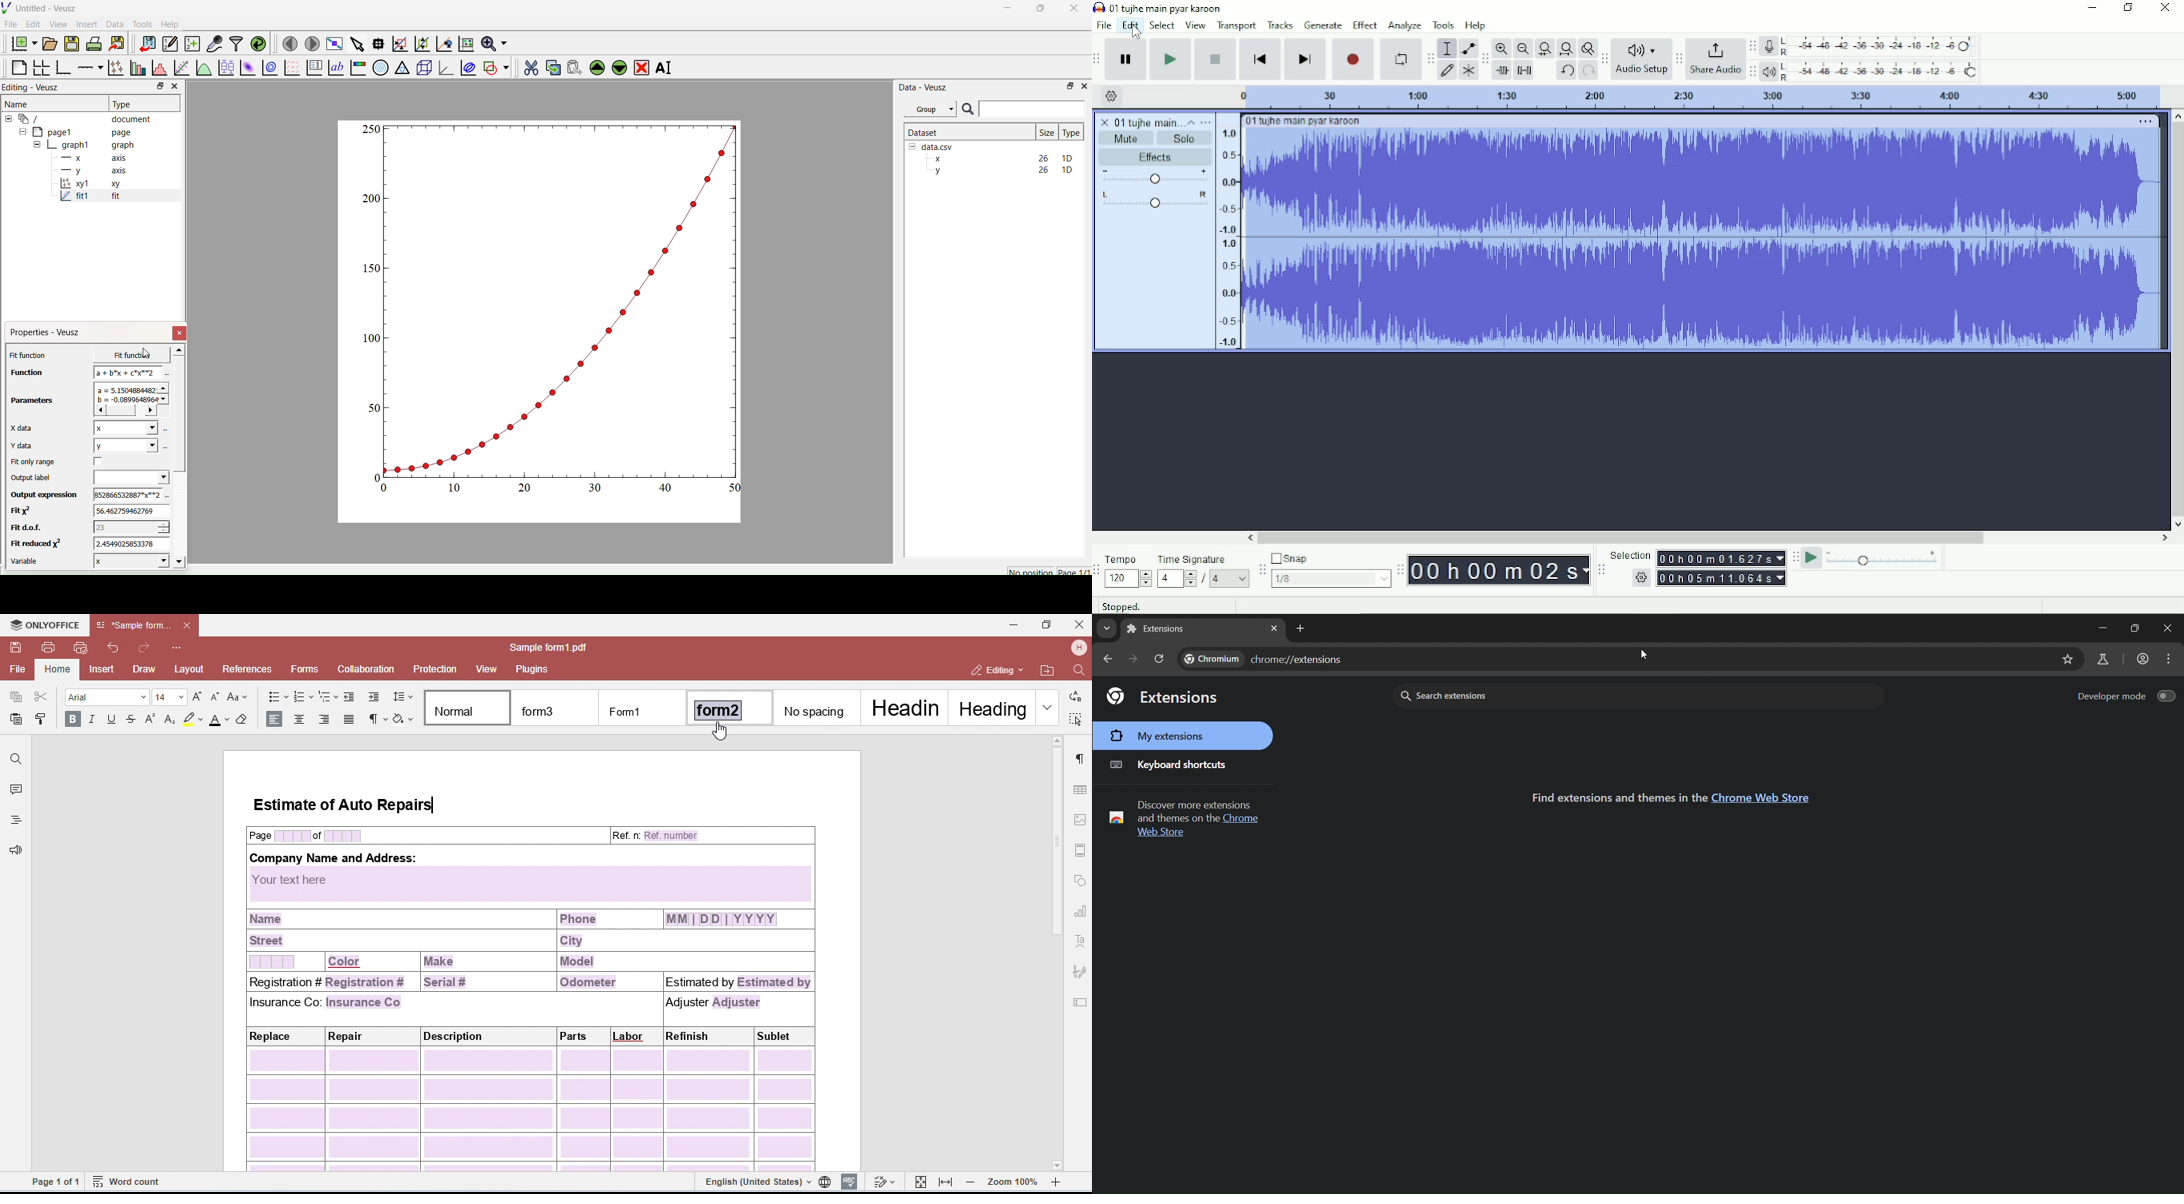 This screenshot has width=2184, height=1204. I want to click on Add an axis to plot, so click(87, 67).